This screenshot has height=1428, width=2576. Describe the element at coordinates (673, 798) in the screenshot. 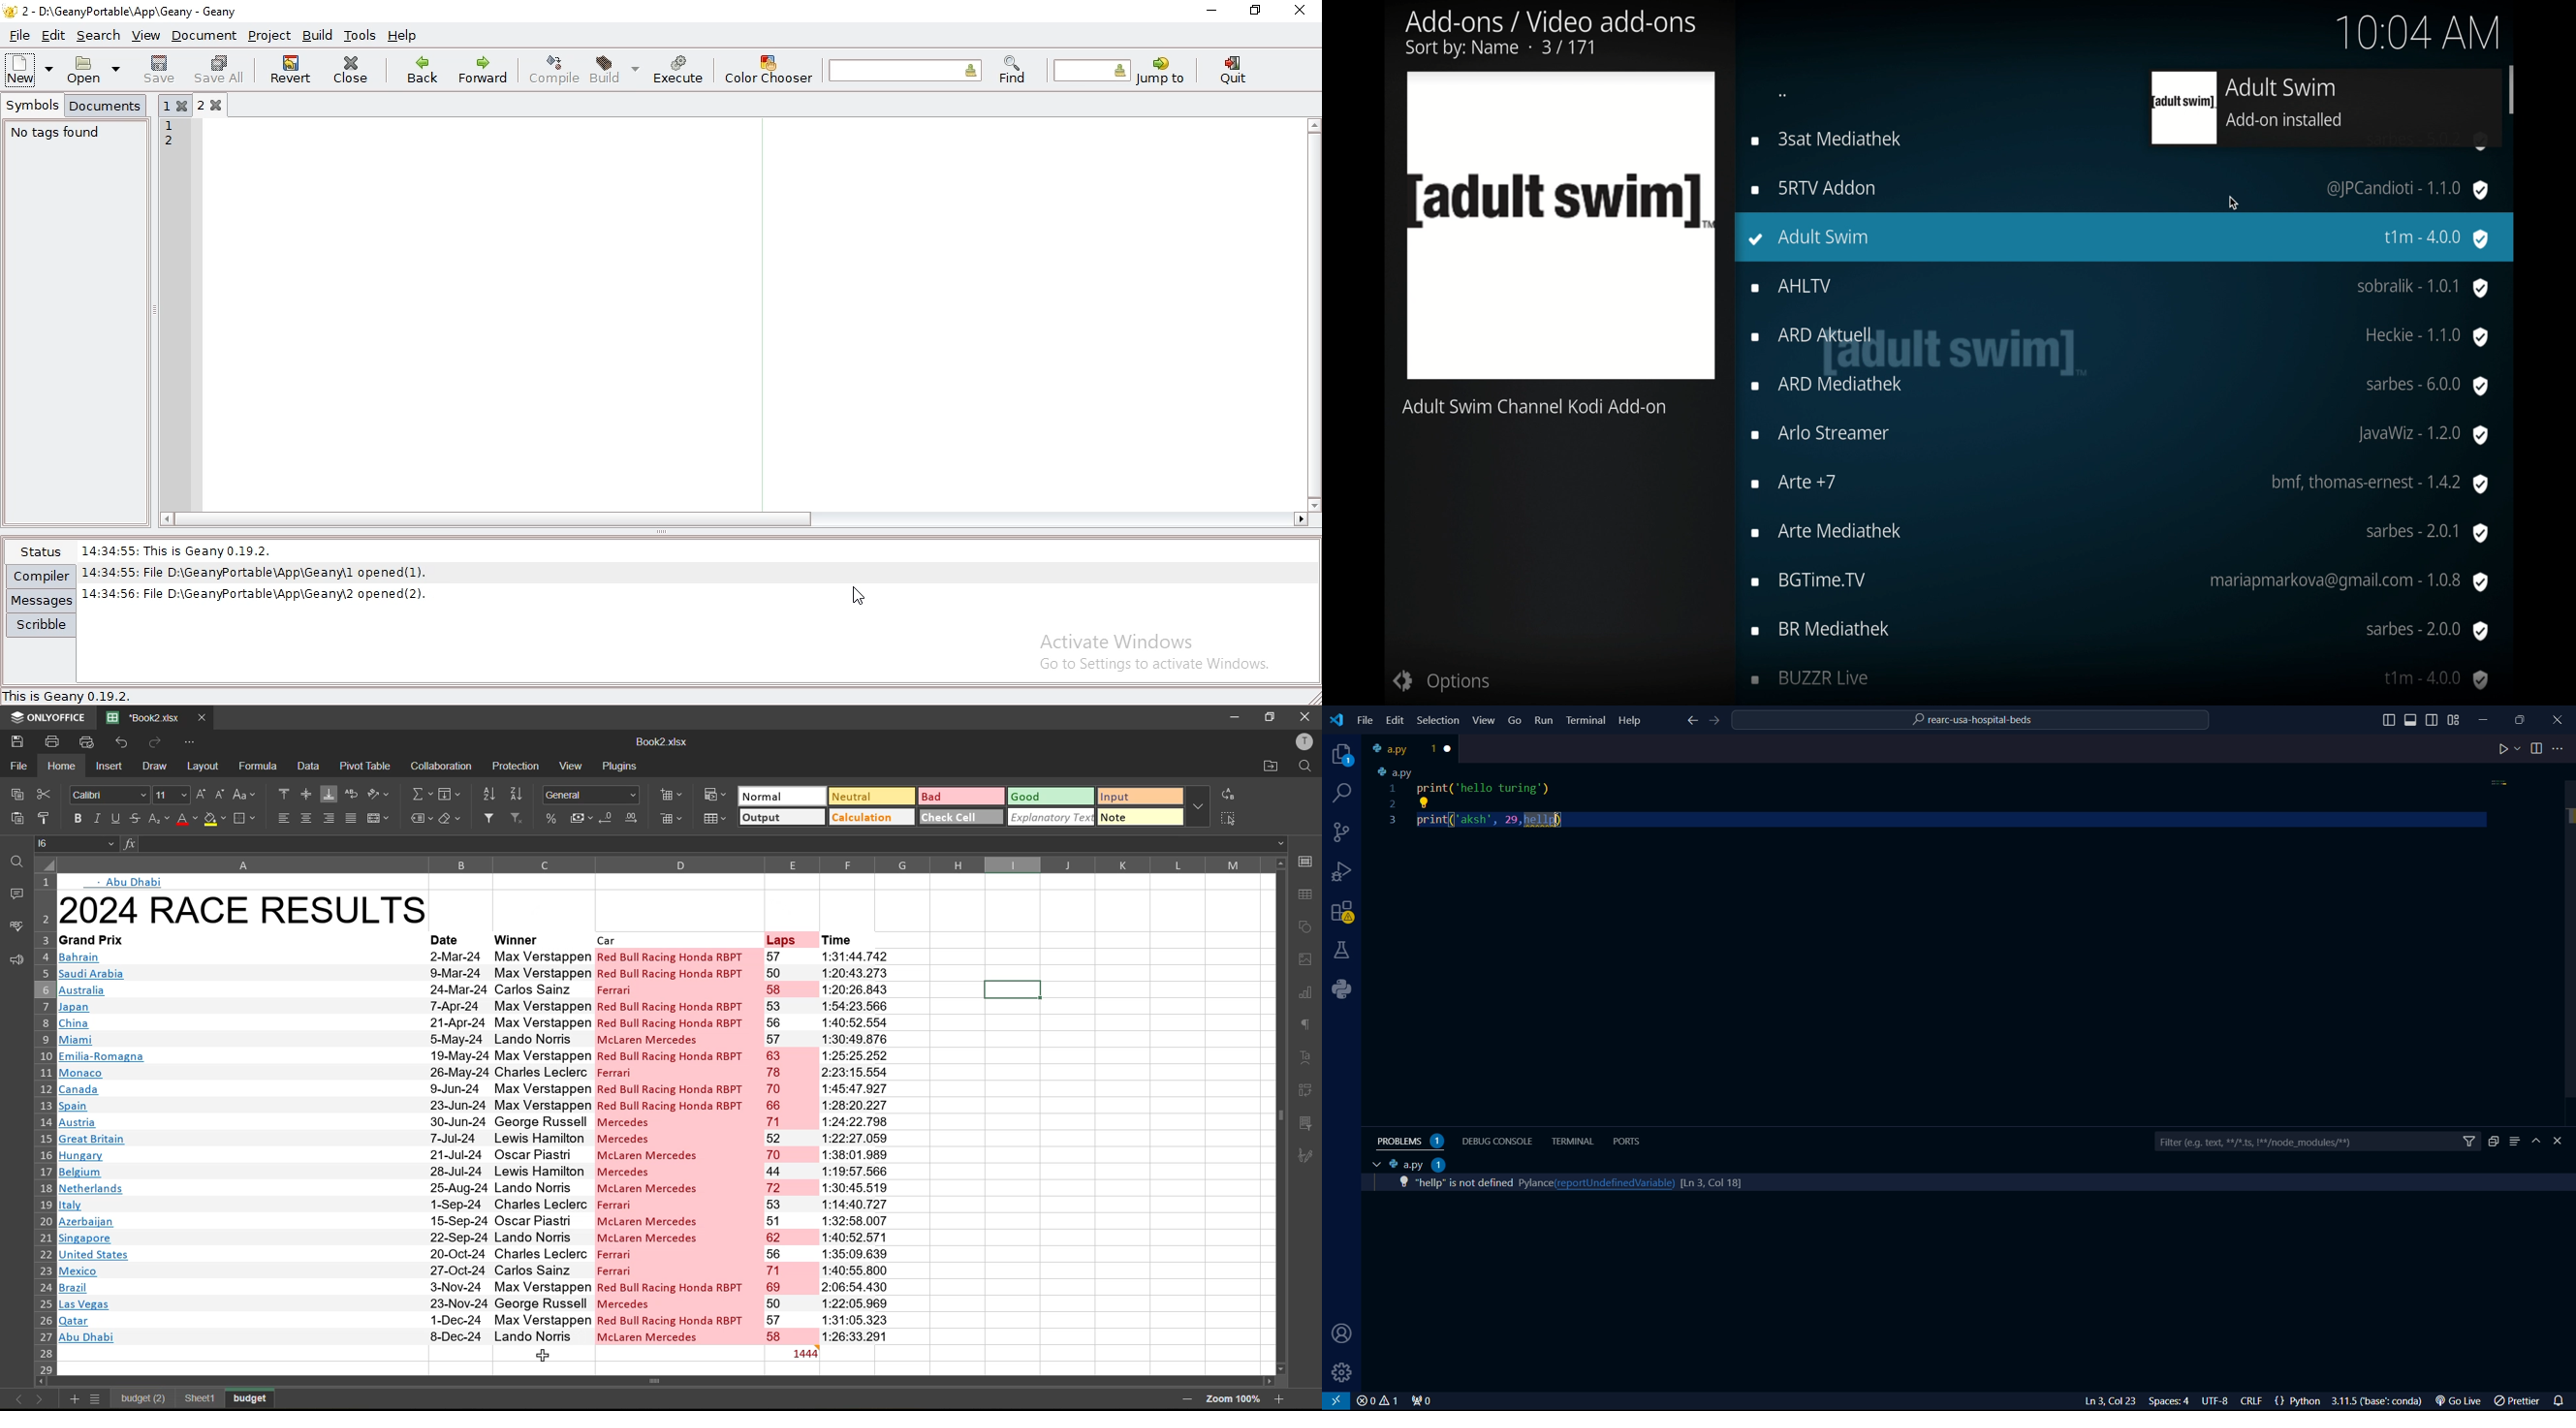

I see `insert cells` at that location.